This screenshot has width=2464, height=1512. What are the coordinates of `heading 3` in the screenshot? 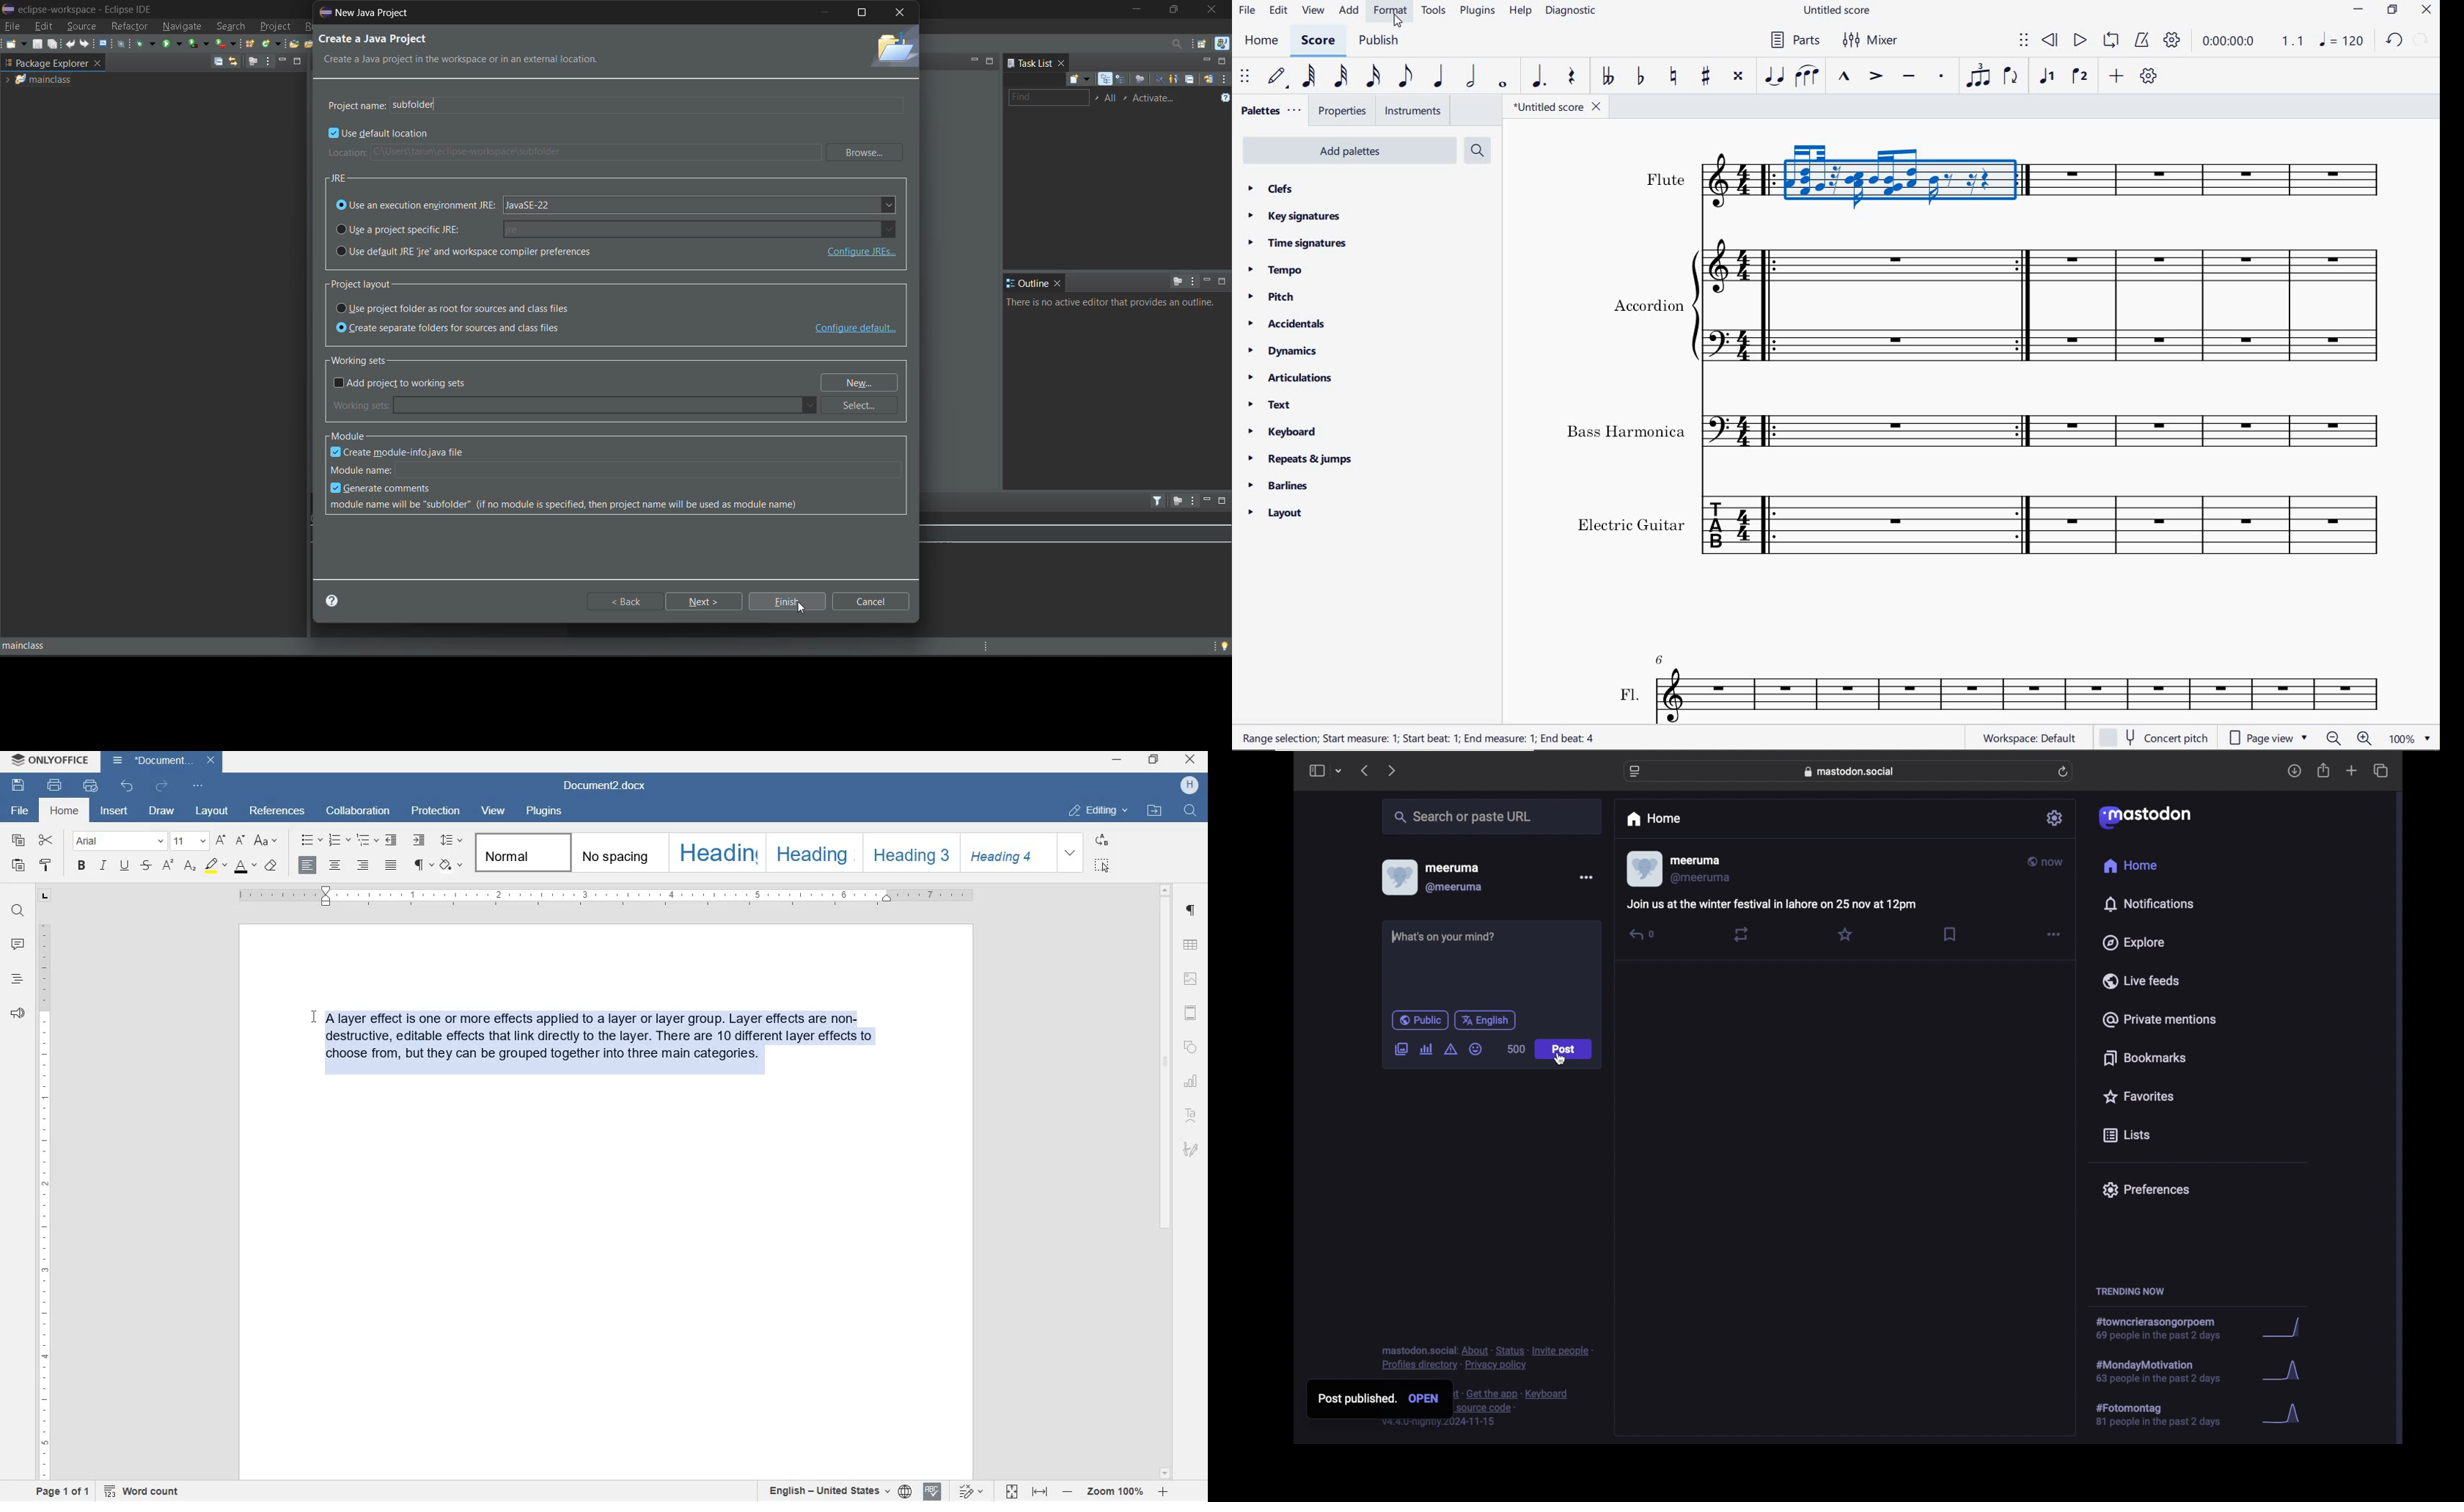 It's located at (911, 853).